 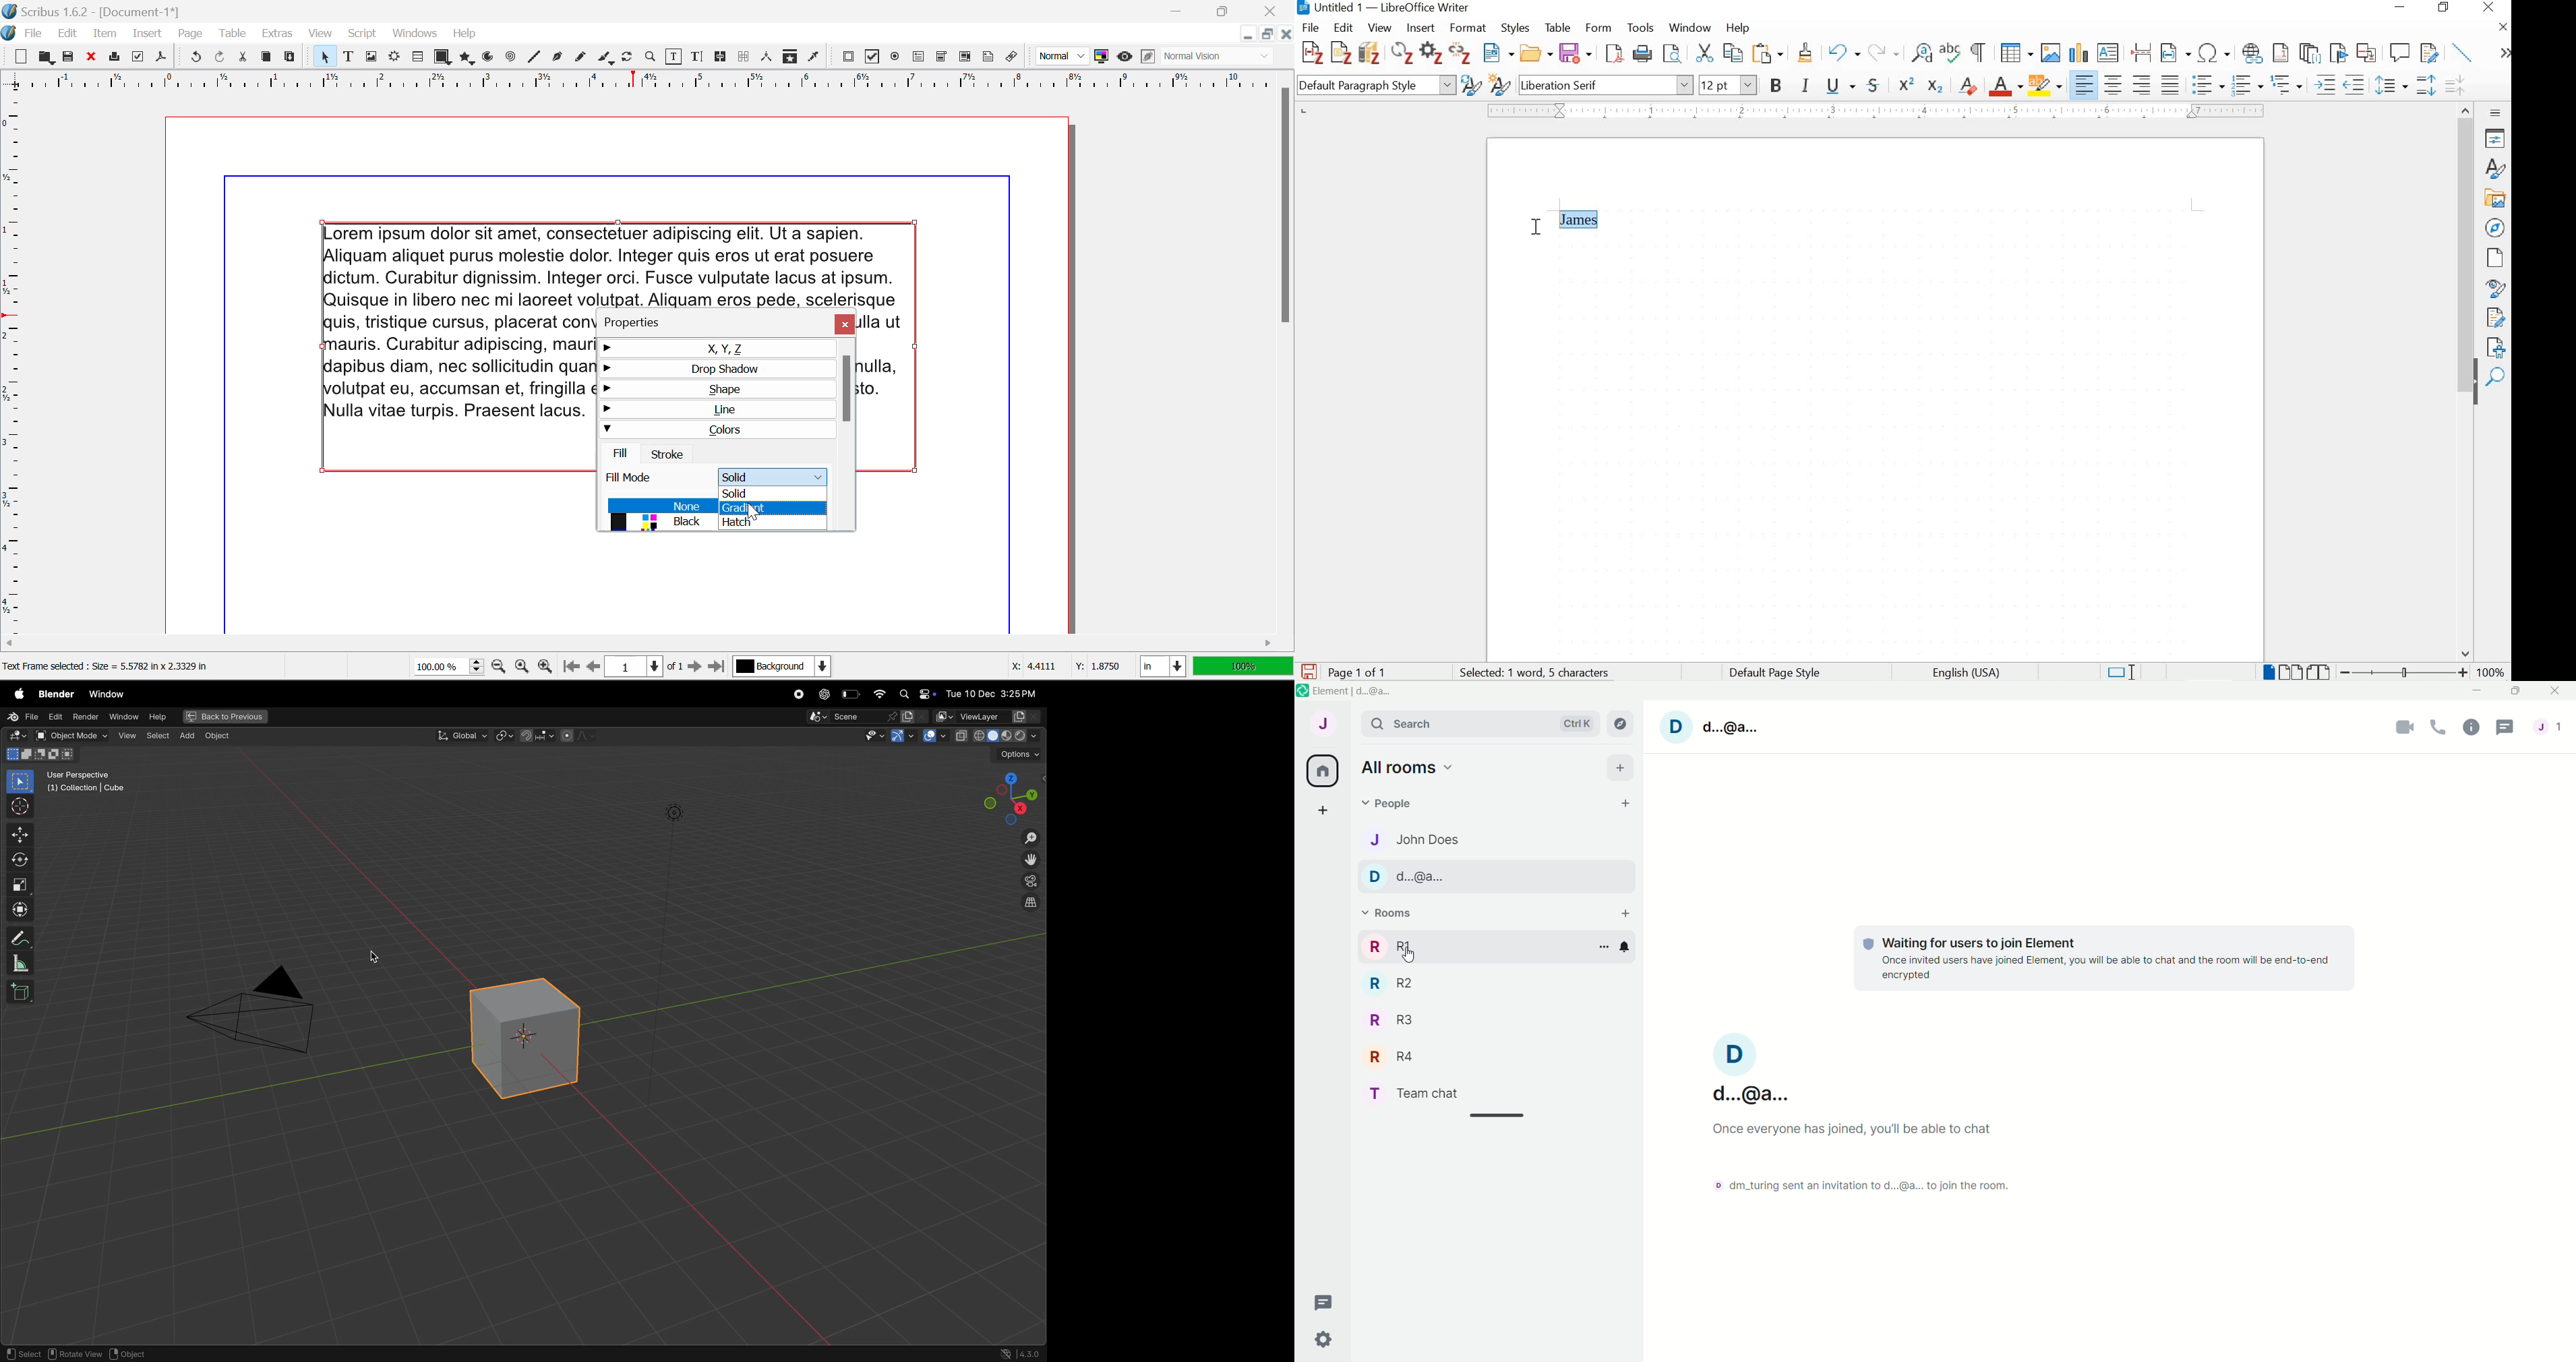 I want to click on Freehand, so click(x=581, y=60).